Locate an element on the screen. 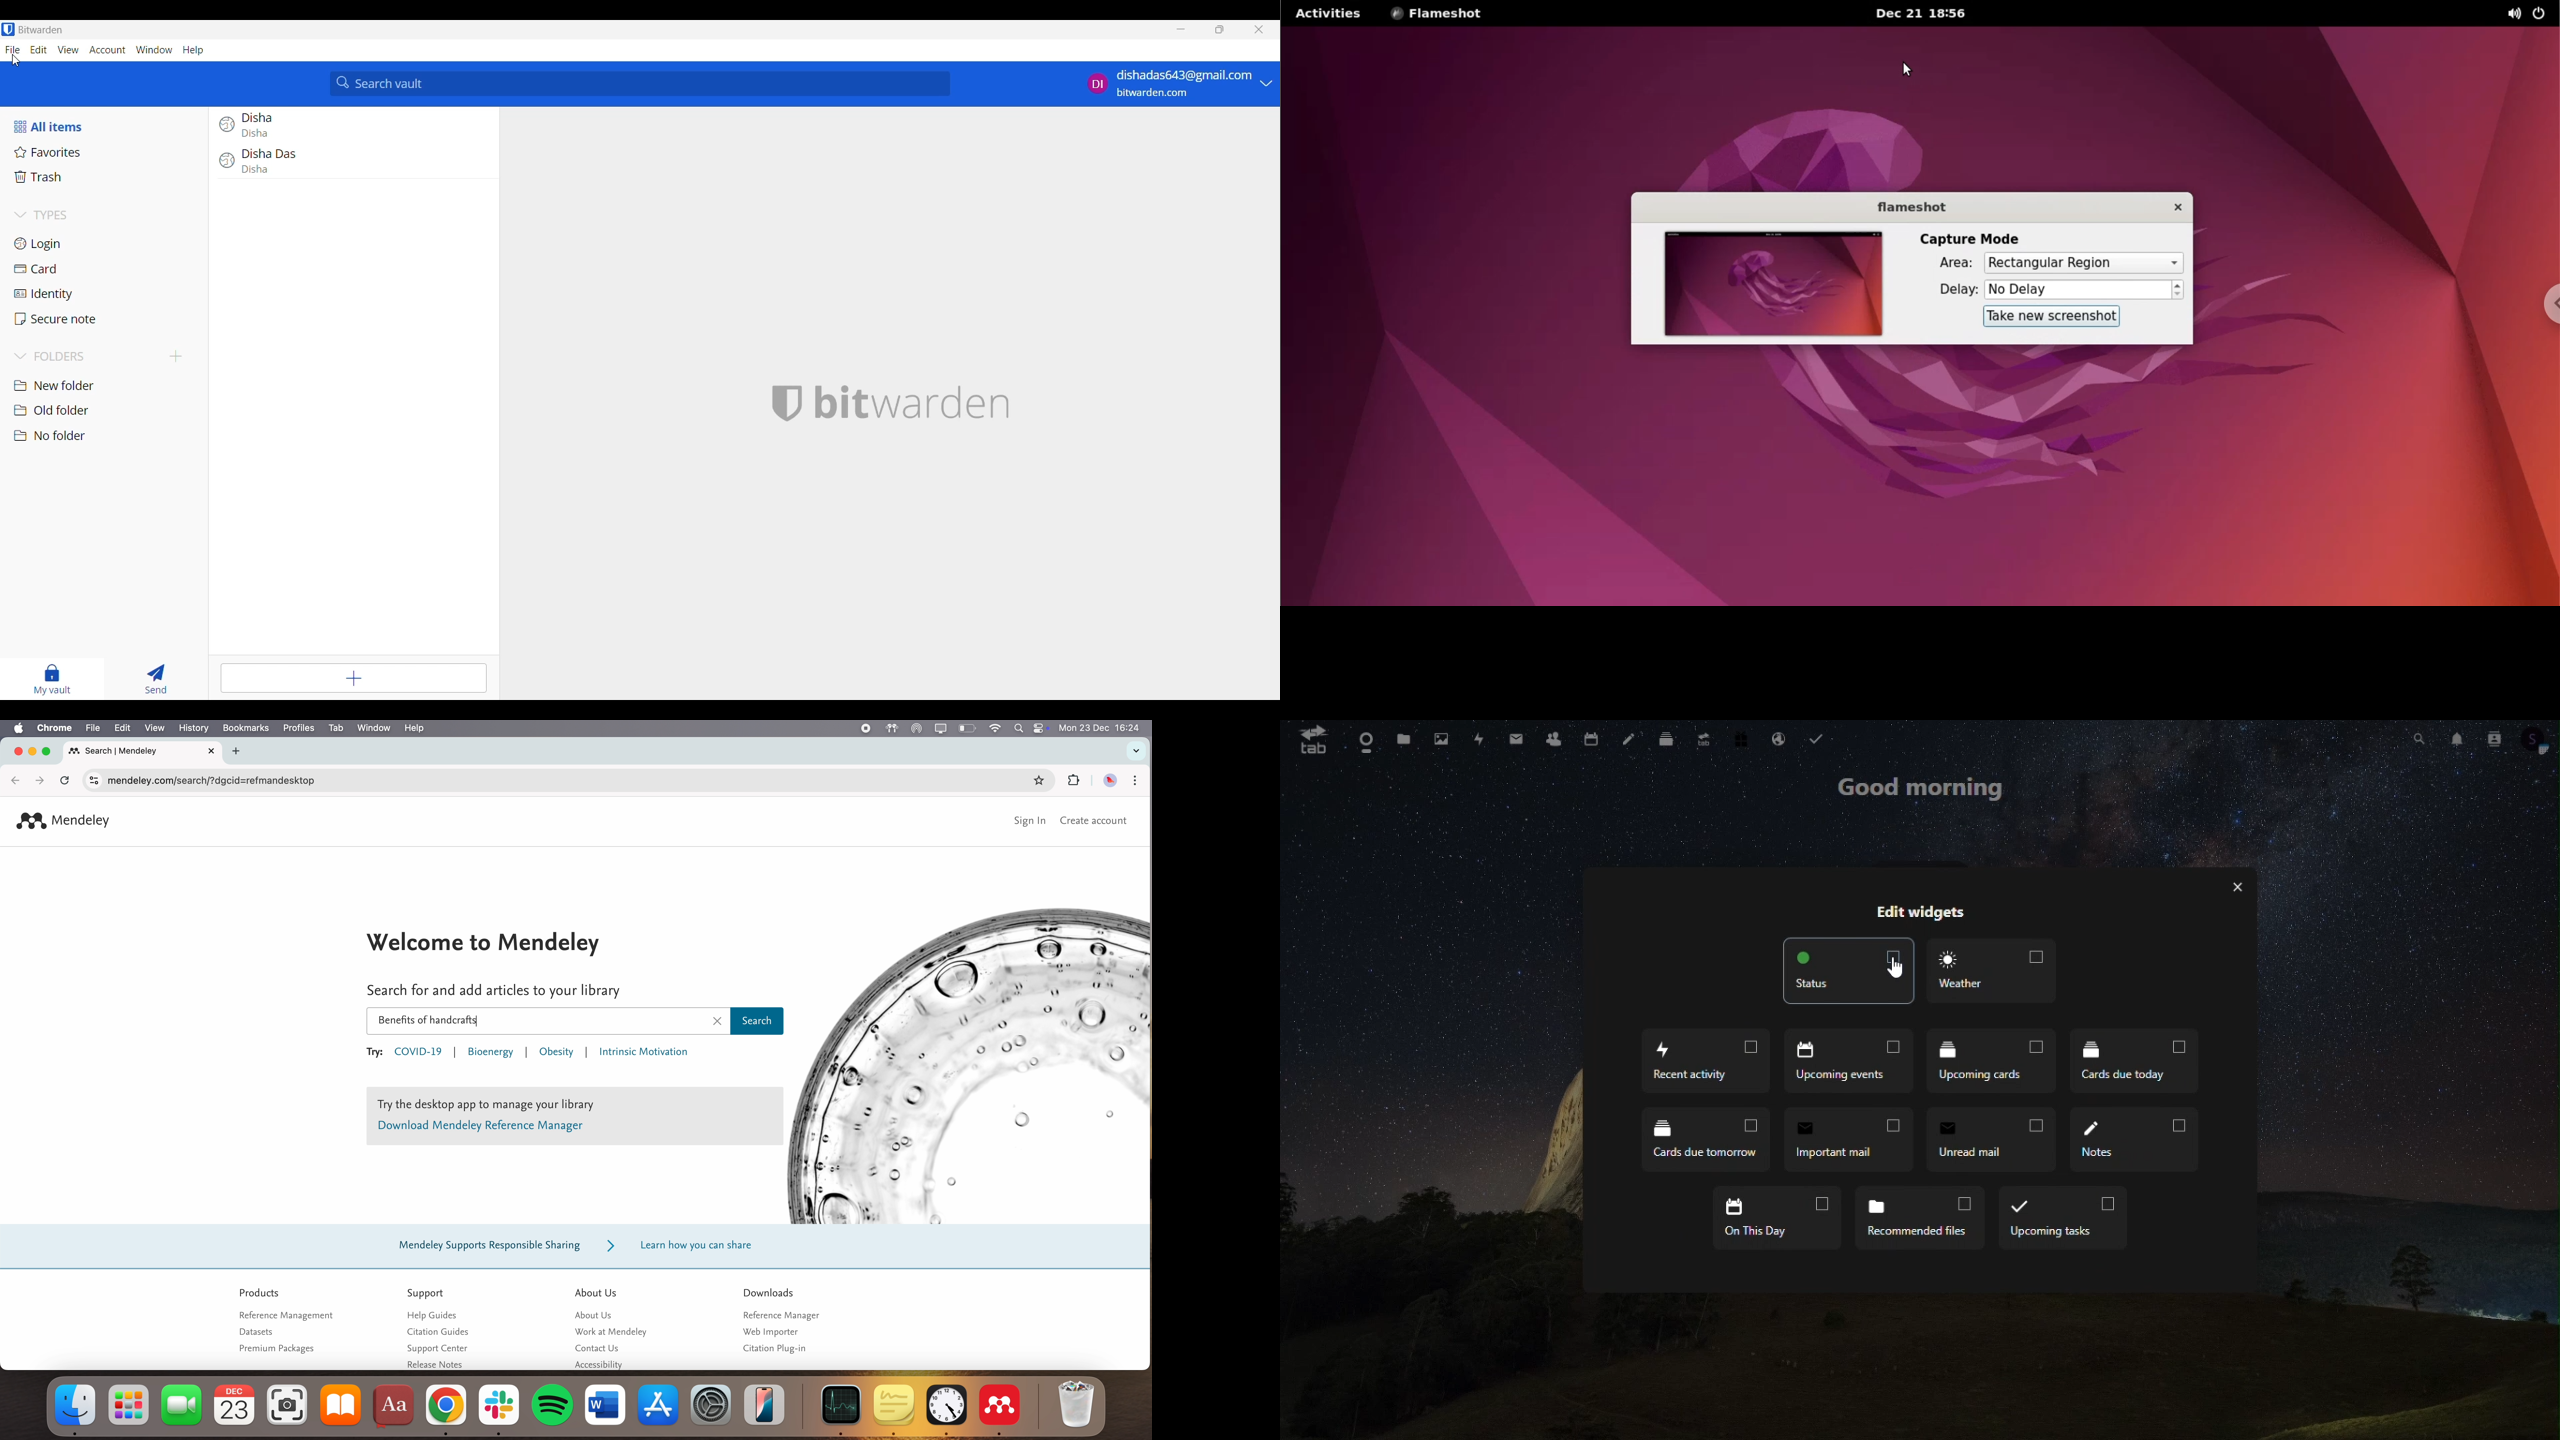 Image resolution: width=2576 pixels, height=1456 pixels. Window menu is located at coordinates (154, 49).